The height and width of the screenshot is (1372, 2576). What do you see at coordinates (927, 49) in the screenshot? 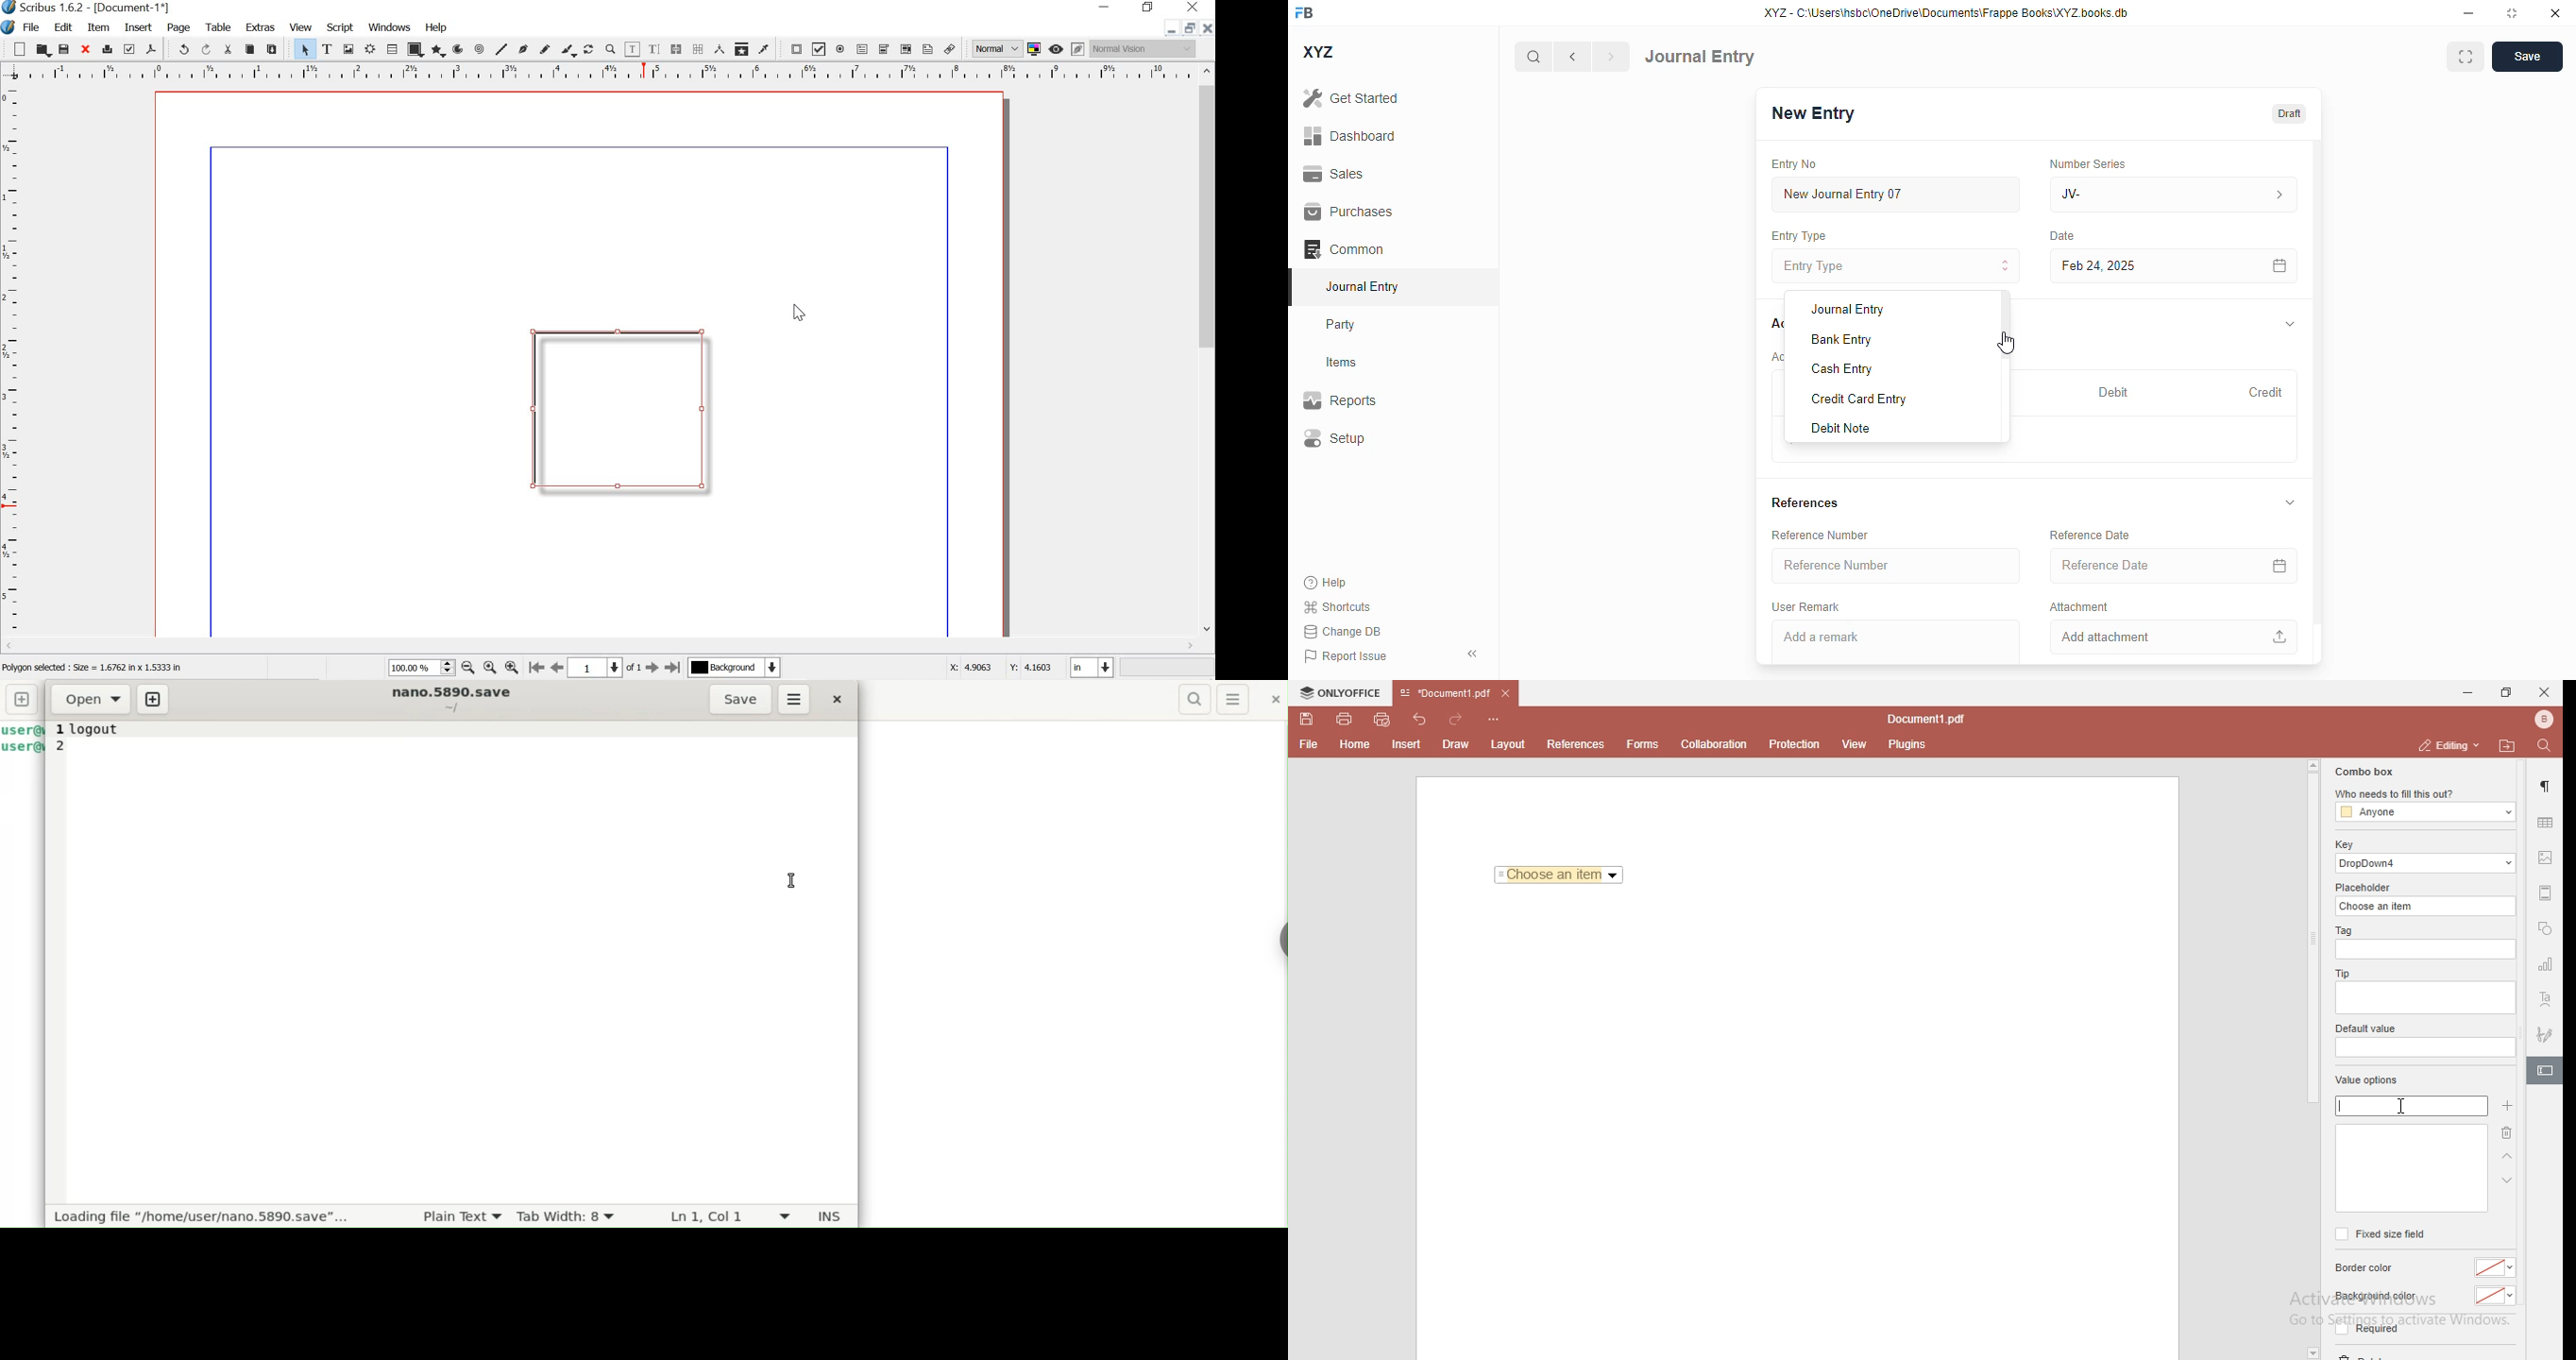
I see `text annotation` at bounding box center [927, 49].